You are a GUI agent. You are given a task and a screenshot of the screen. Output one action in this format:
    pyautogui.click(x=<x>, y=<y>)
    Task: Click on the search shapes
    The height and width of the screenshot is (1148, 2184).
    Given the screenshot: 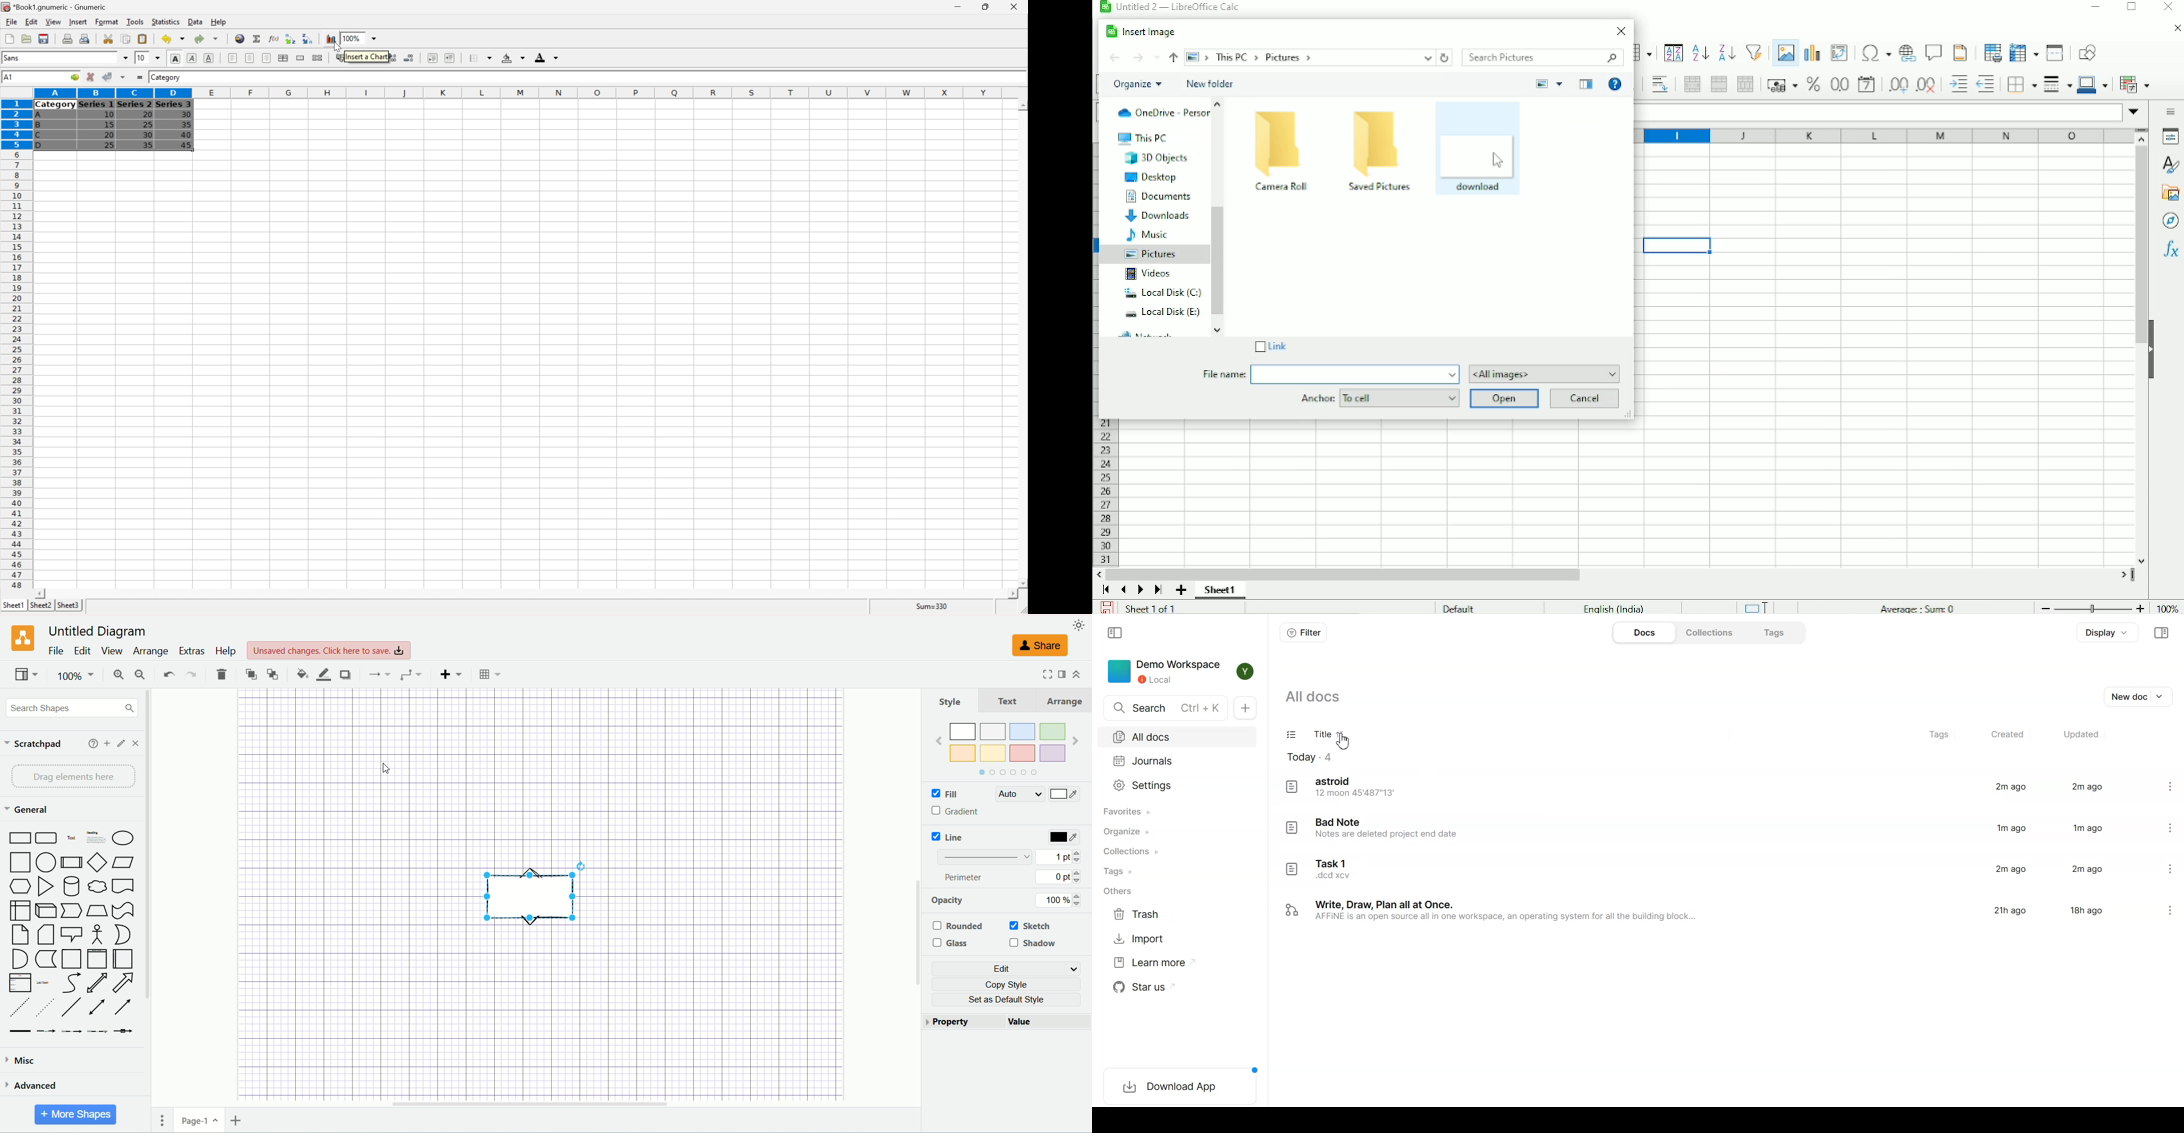 What is the action you would take?
    pyautogui.click(x=72, y=708)
    